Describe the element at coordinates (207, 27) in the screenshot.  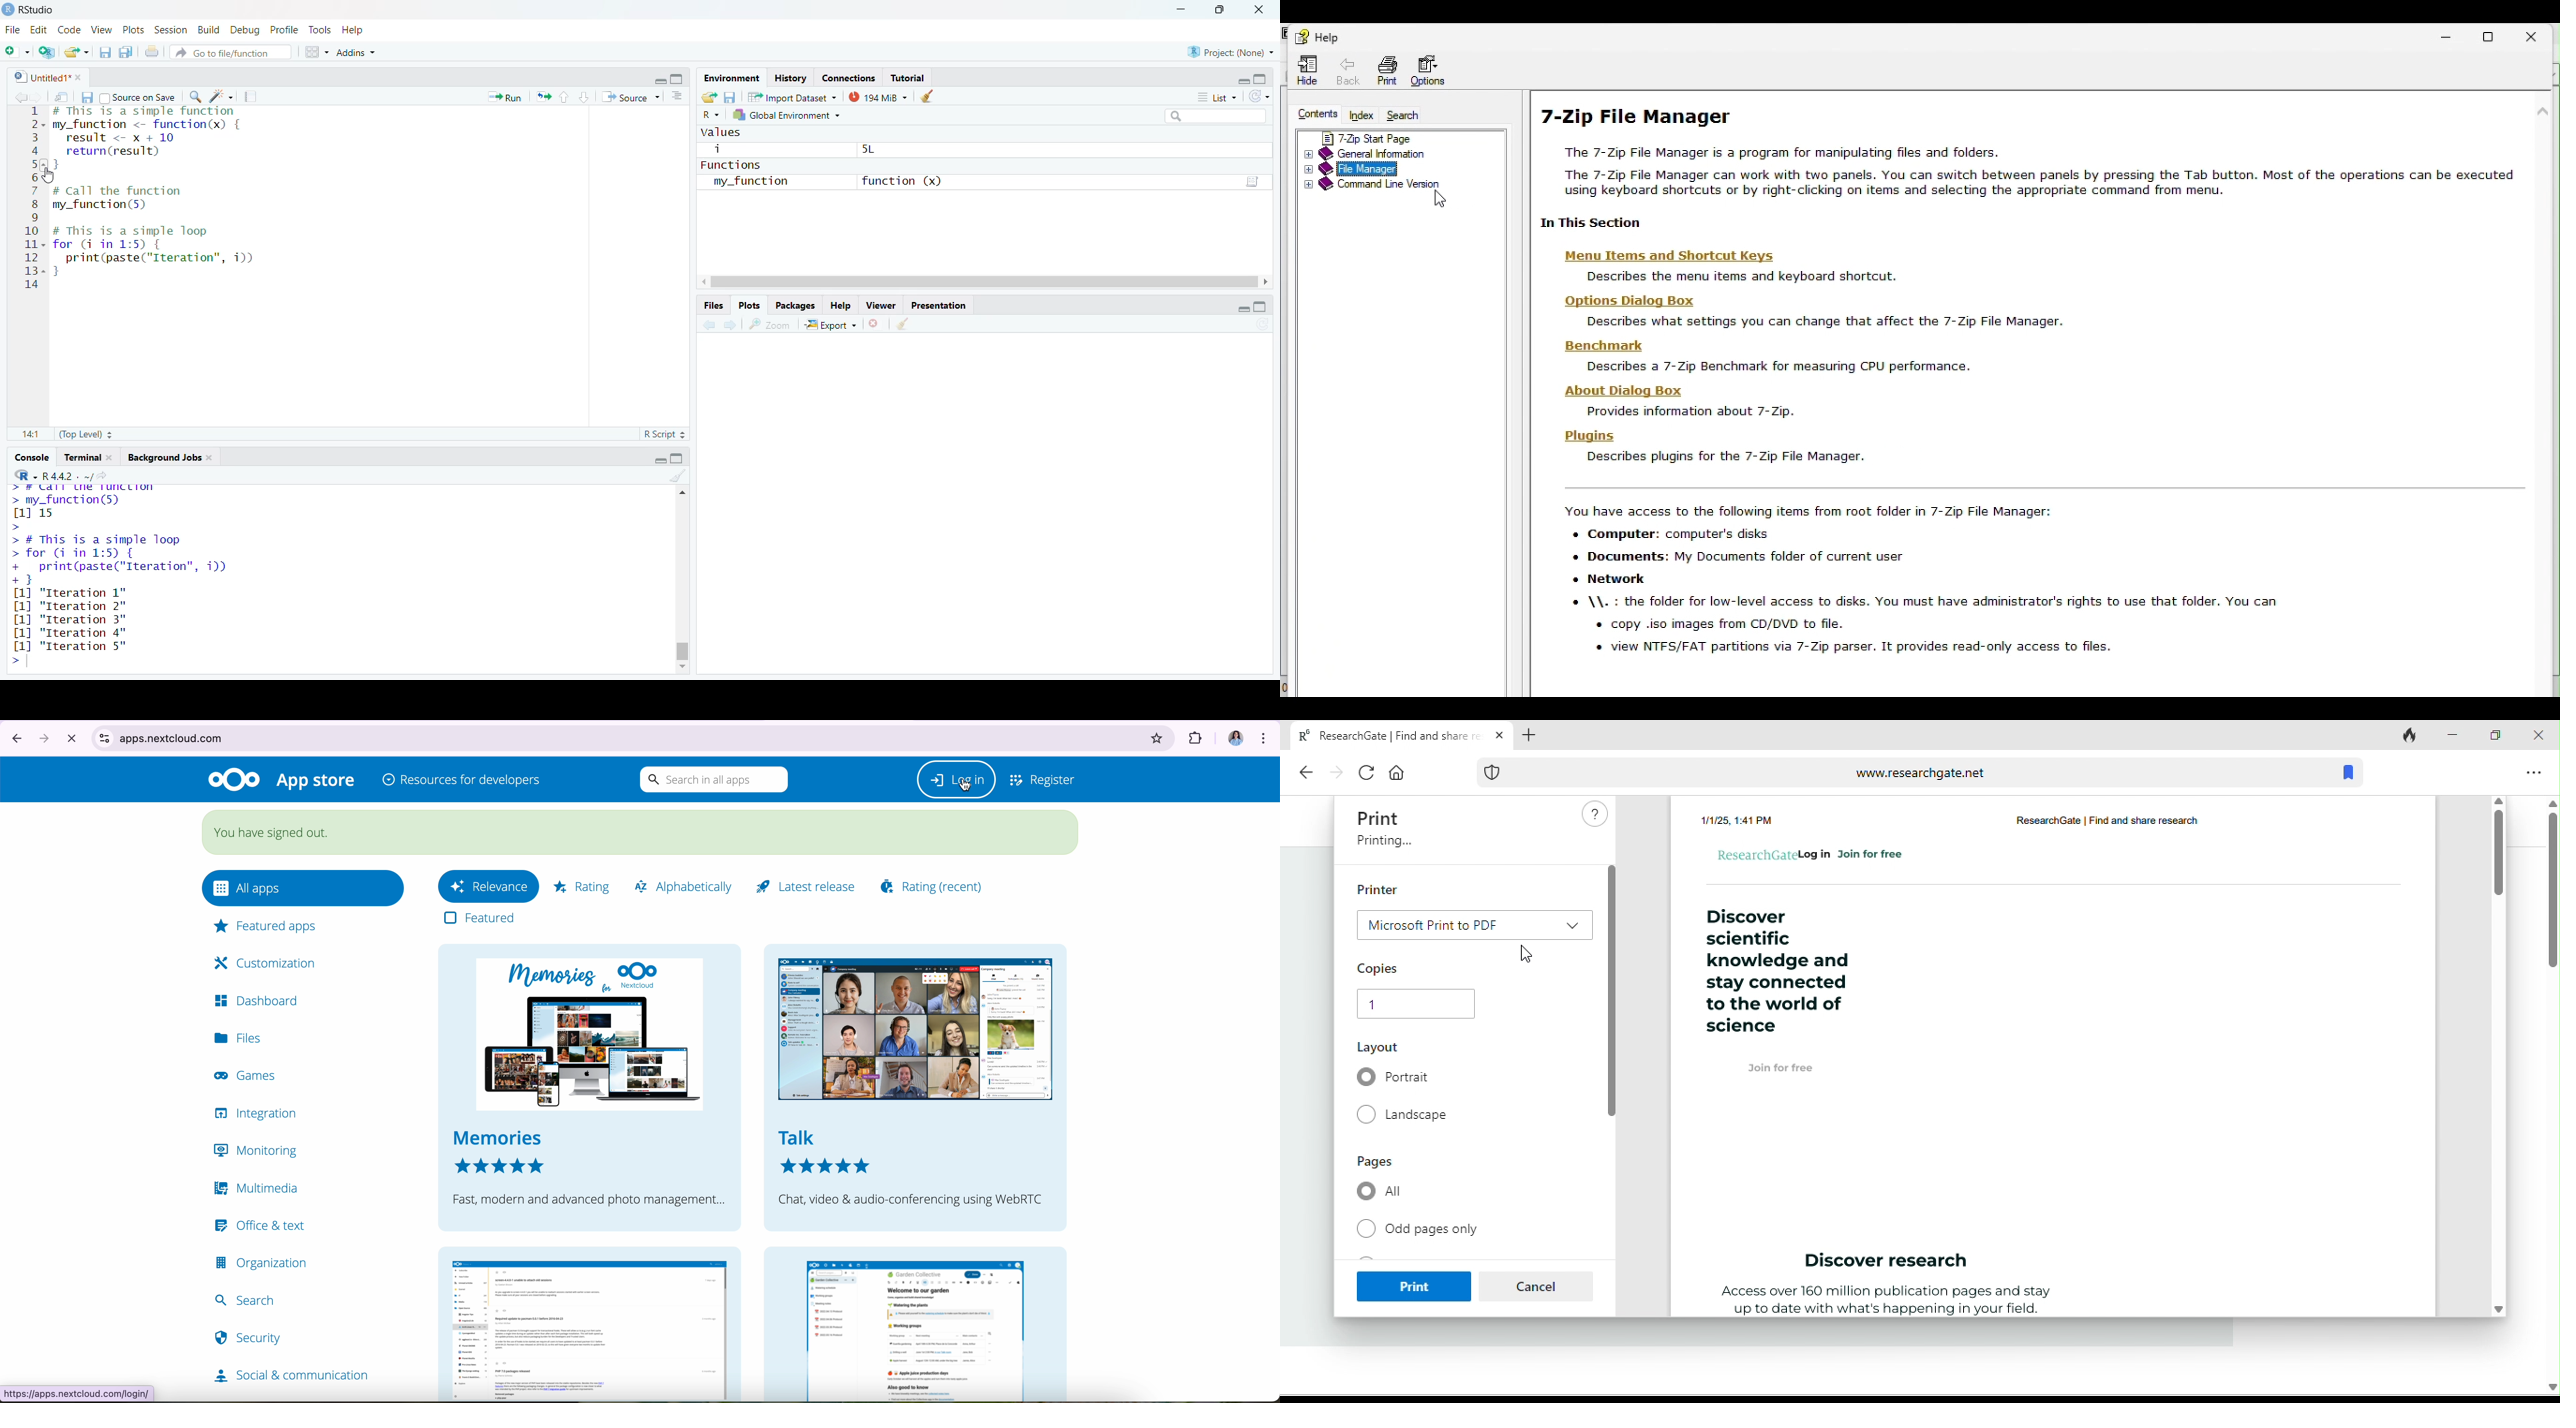
I see `build` at that location.